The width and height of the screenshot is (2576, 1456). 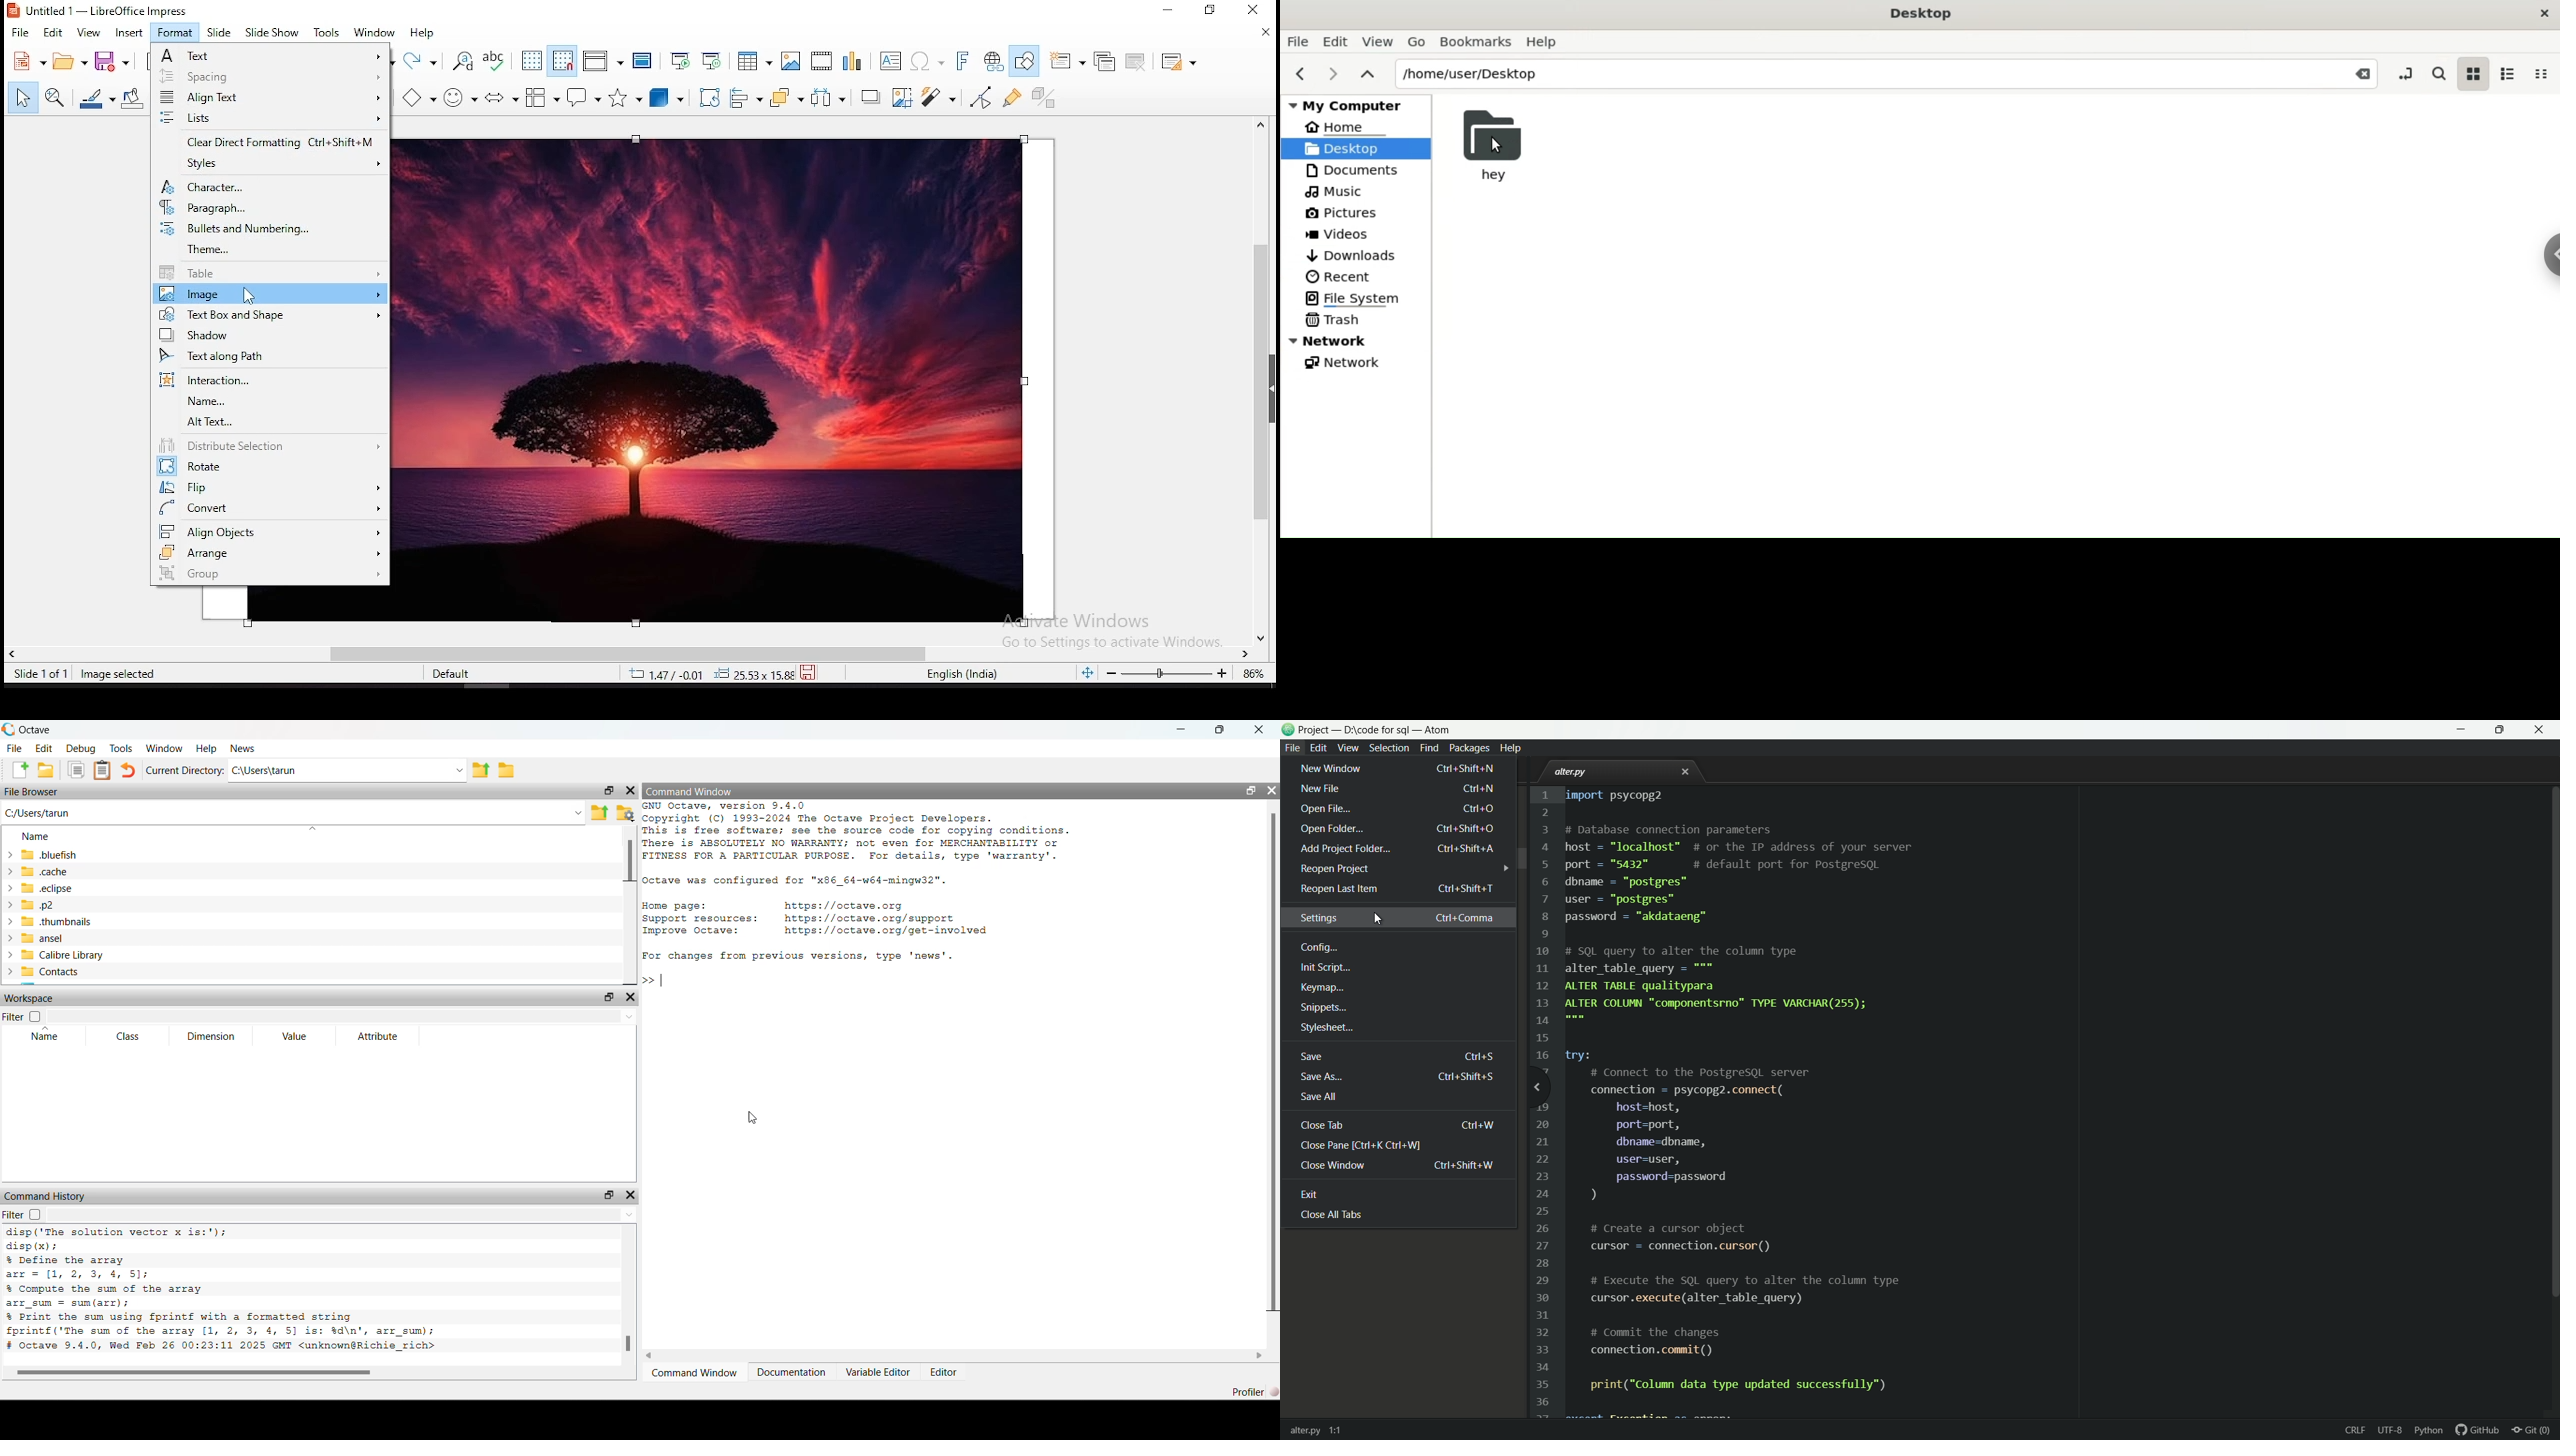 What do you see at coordinates (1541, 1101) in the screenshot?
I see `row number` at bounding box center [1541, 1101].